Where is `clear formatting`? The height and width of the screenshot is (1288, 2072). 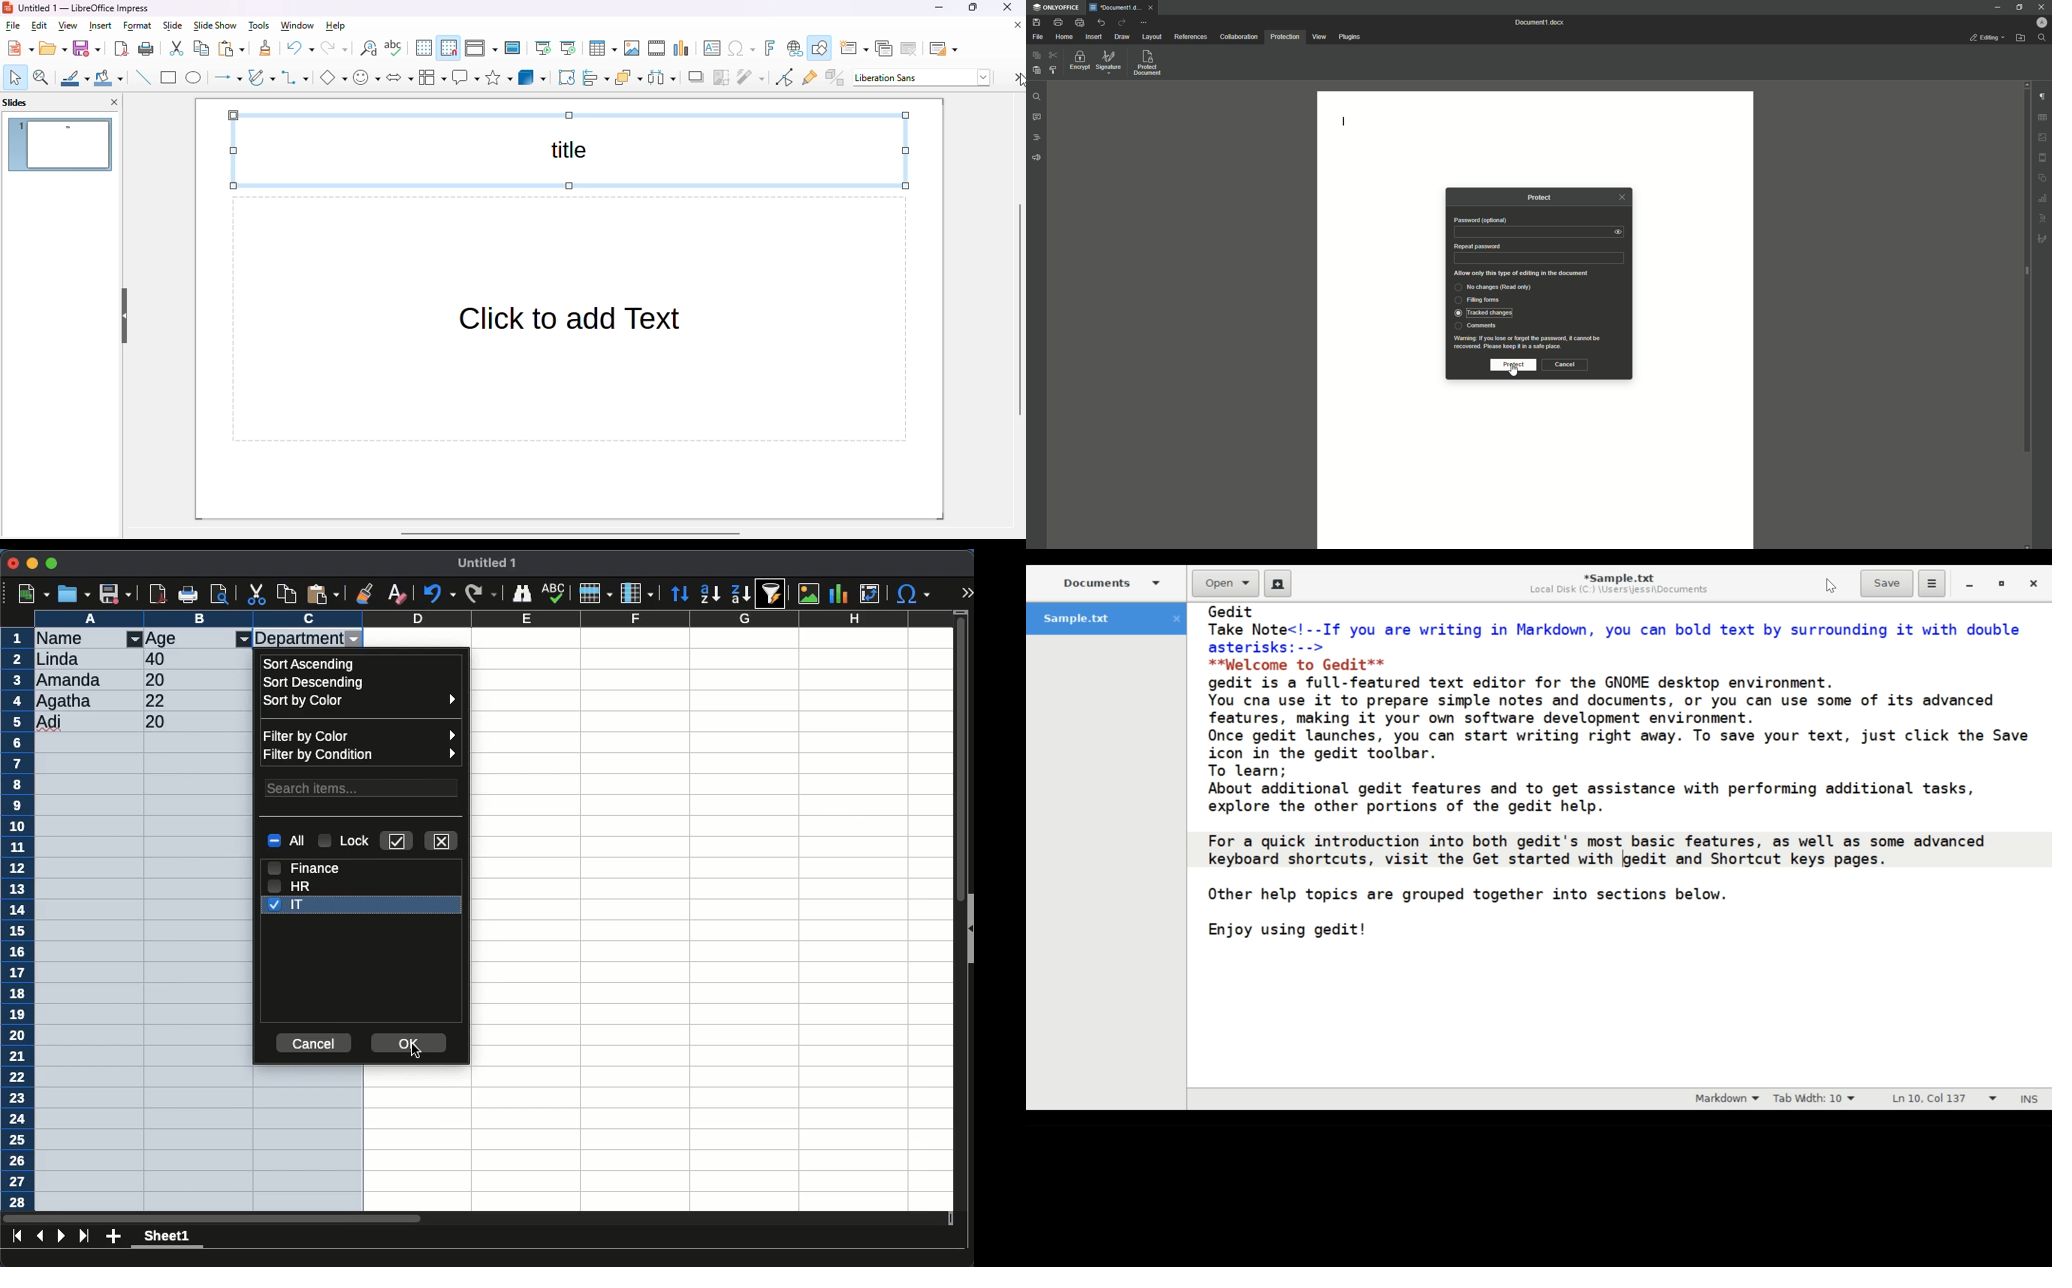 clear formatting is located at coordinates (397, 593).